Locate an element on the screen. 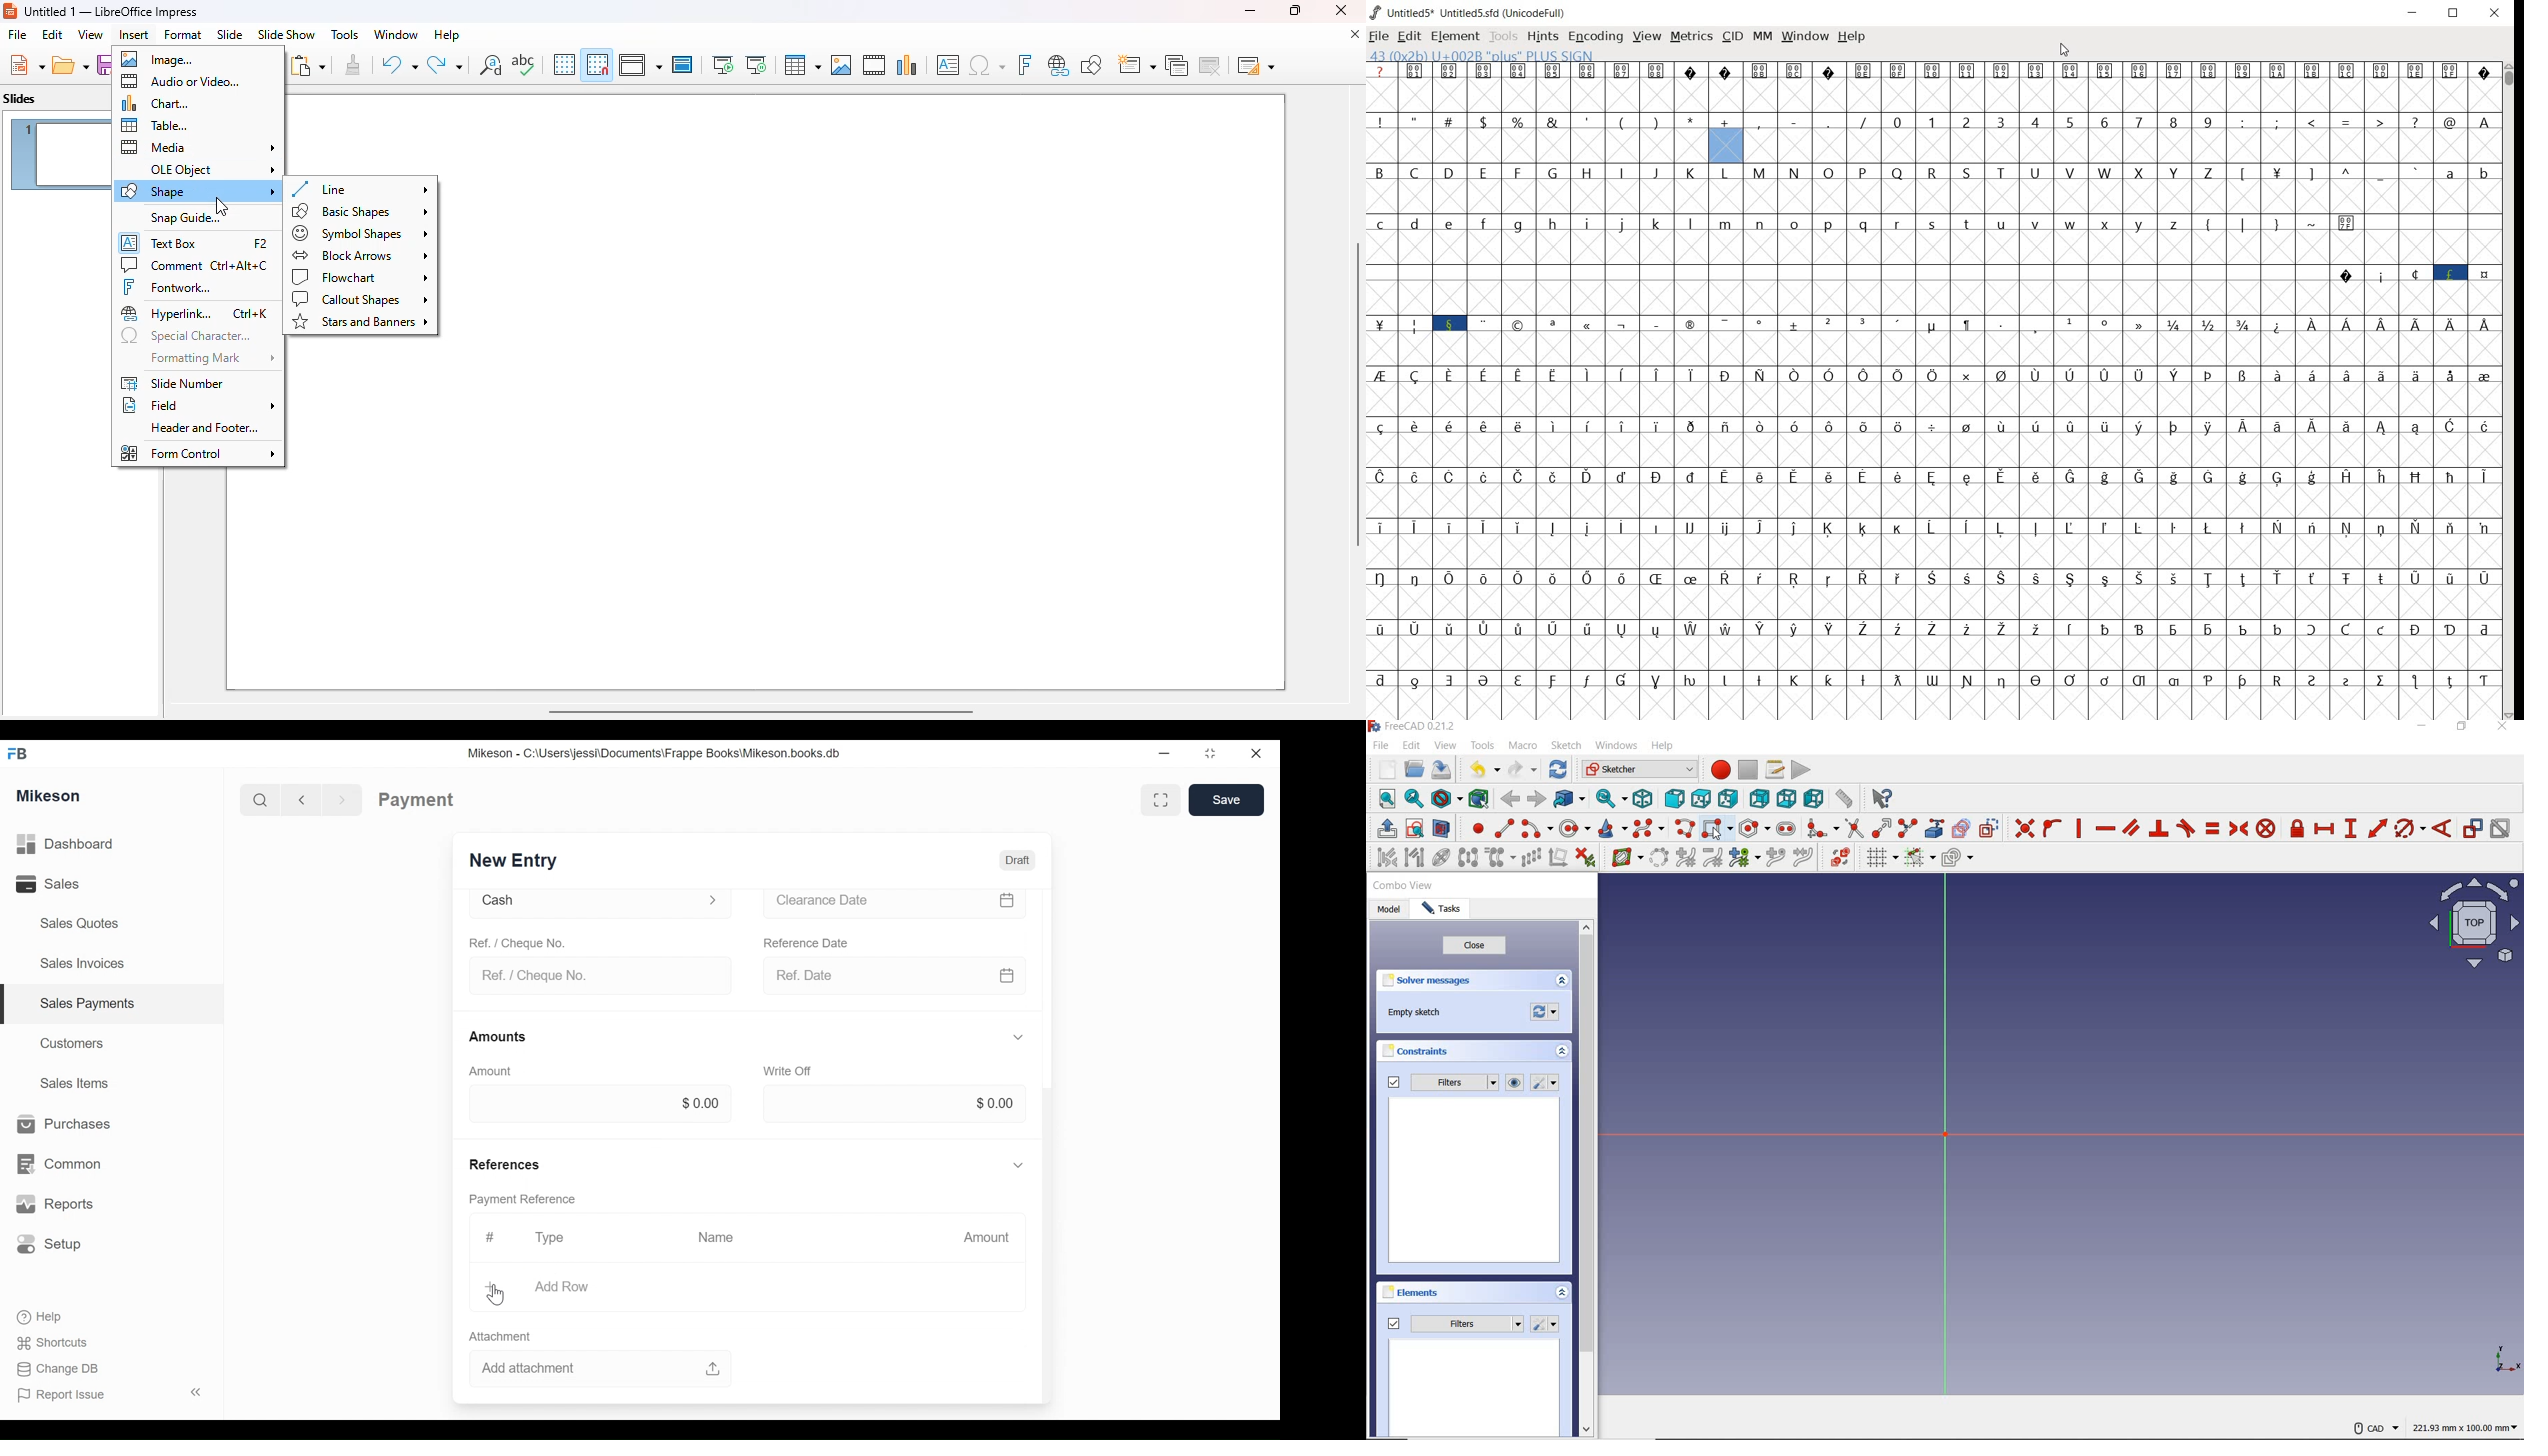  preview is located at coordinates (1476, 1182).